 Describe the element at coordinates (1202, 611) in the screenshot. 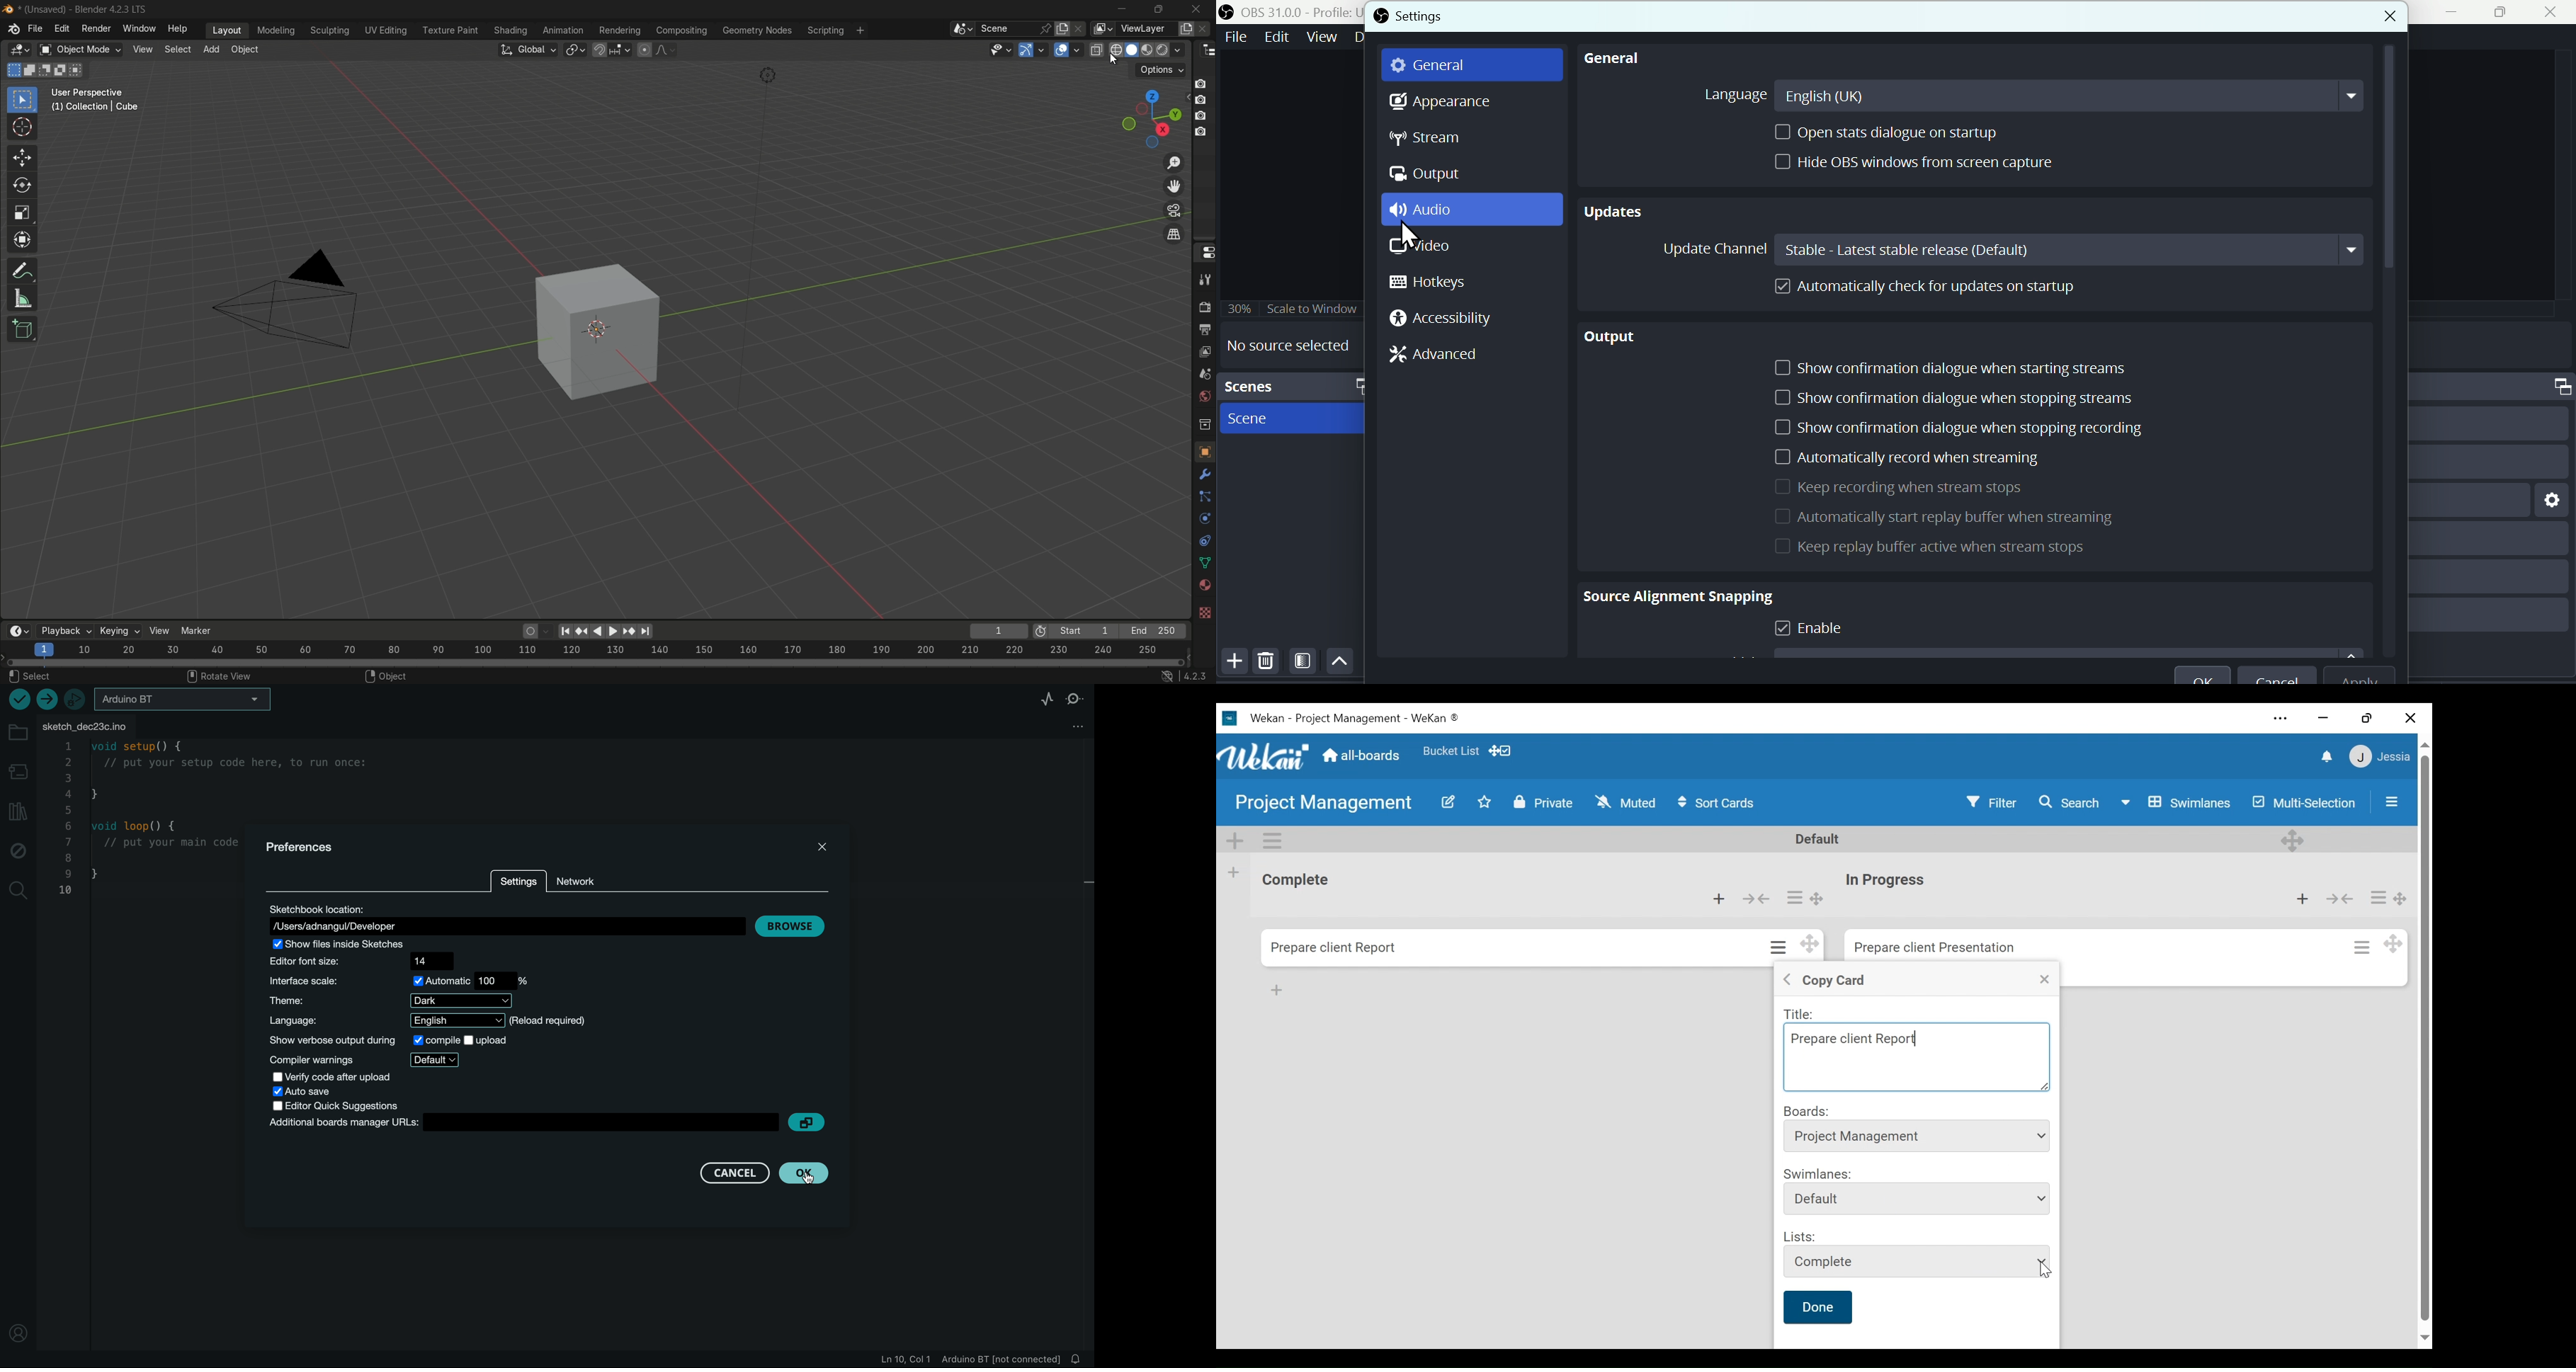

I see `texture` at that location.